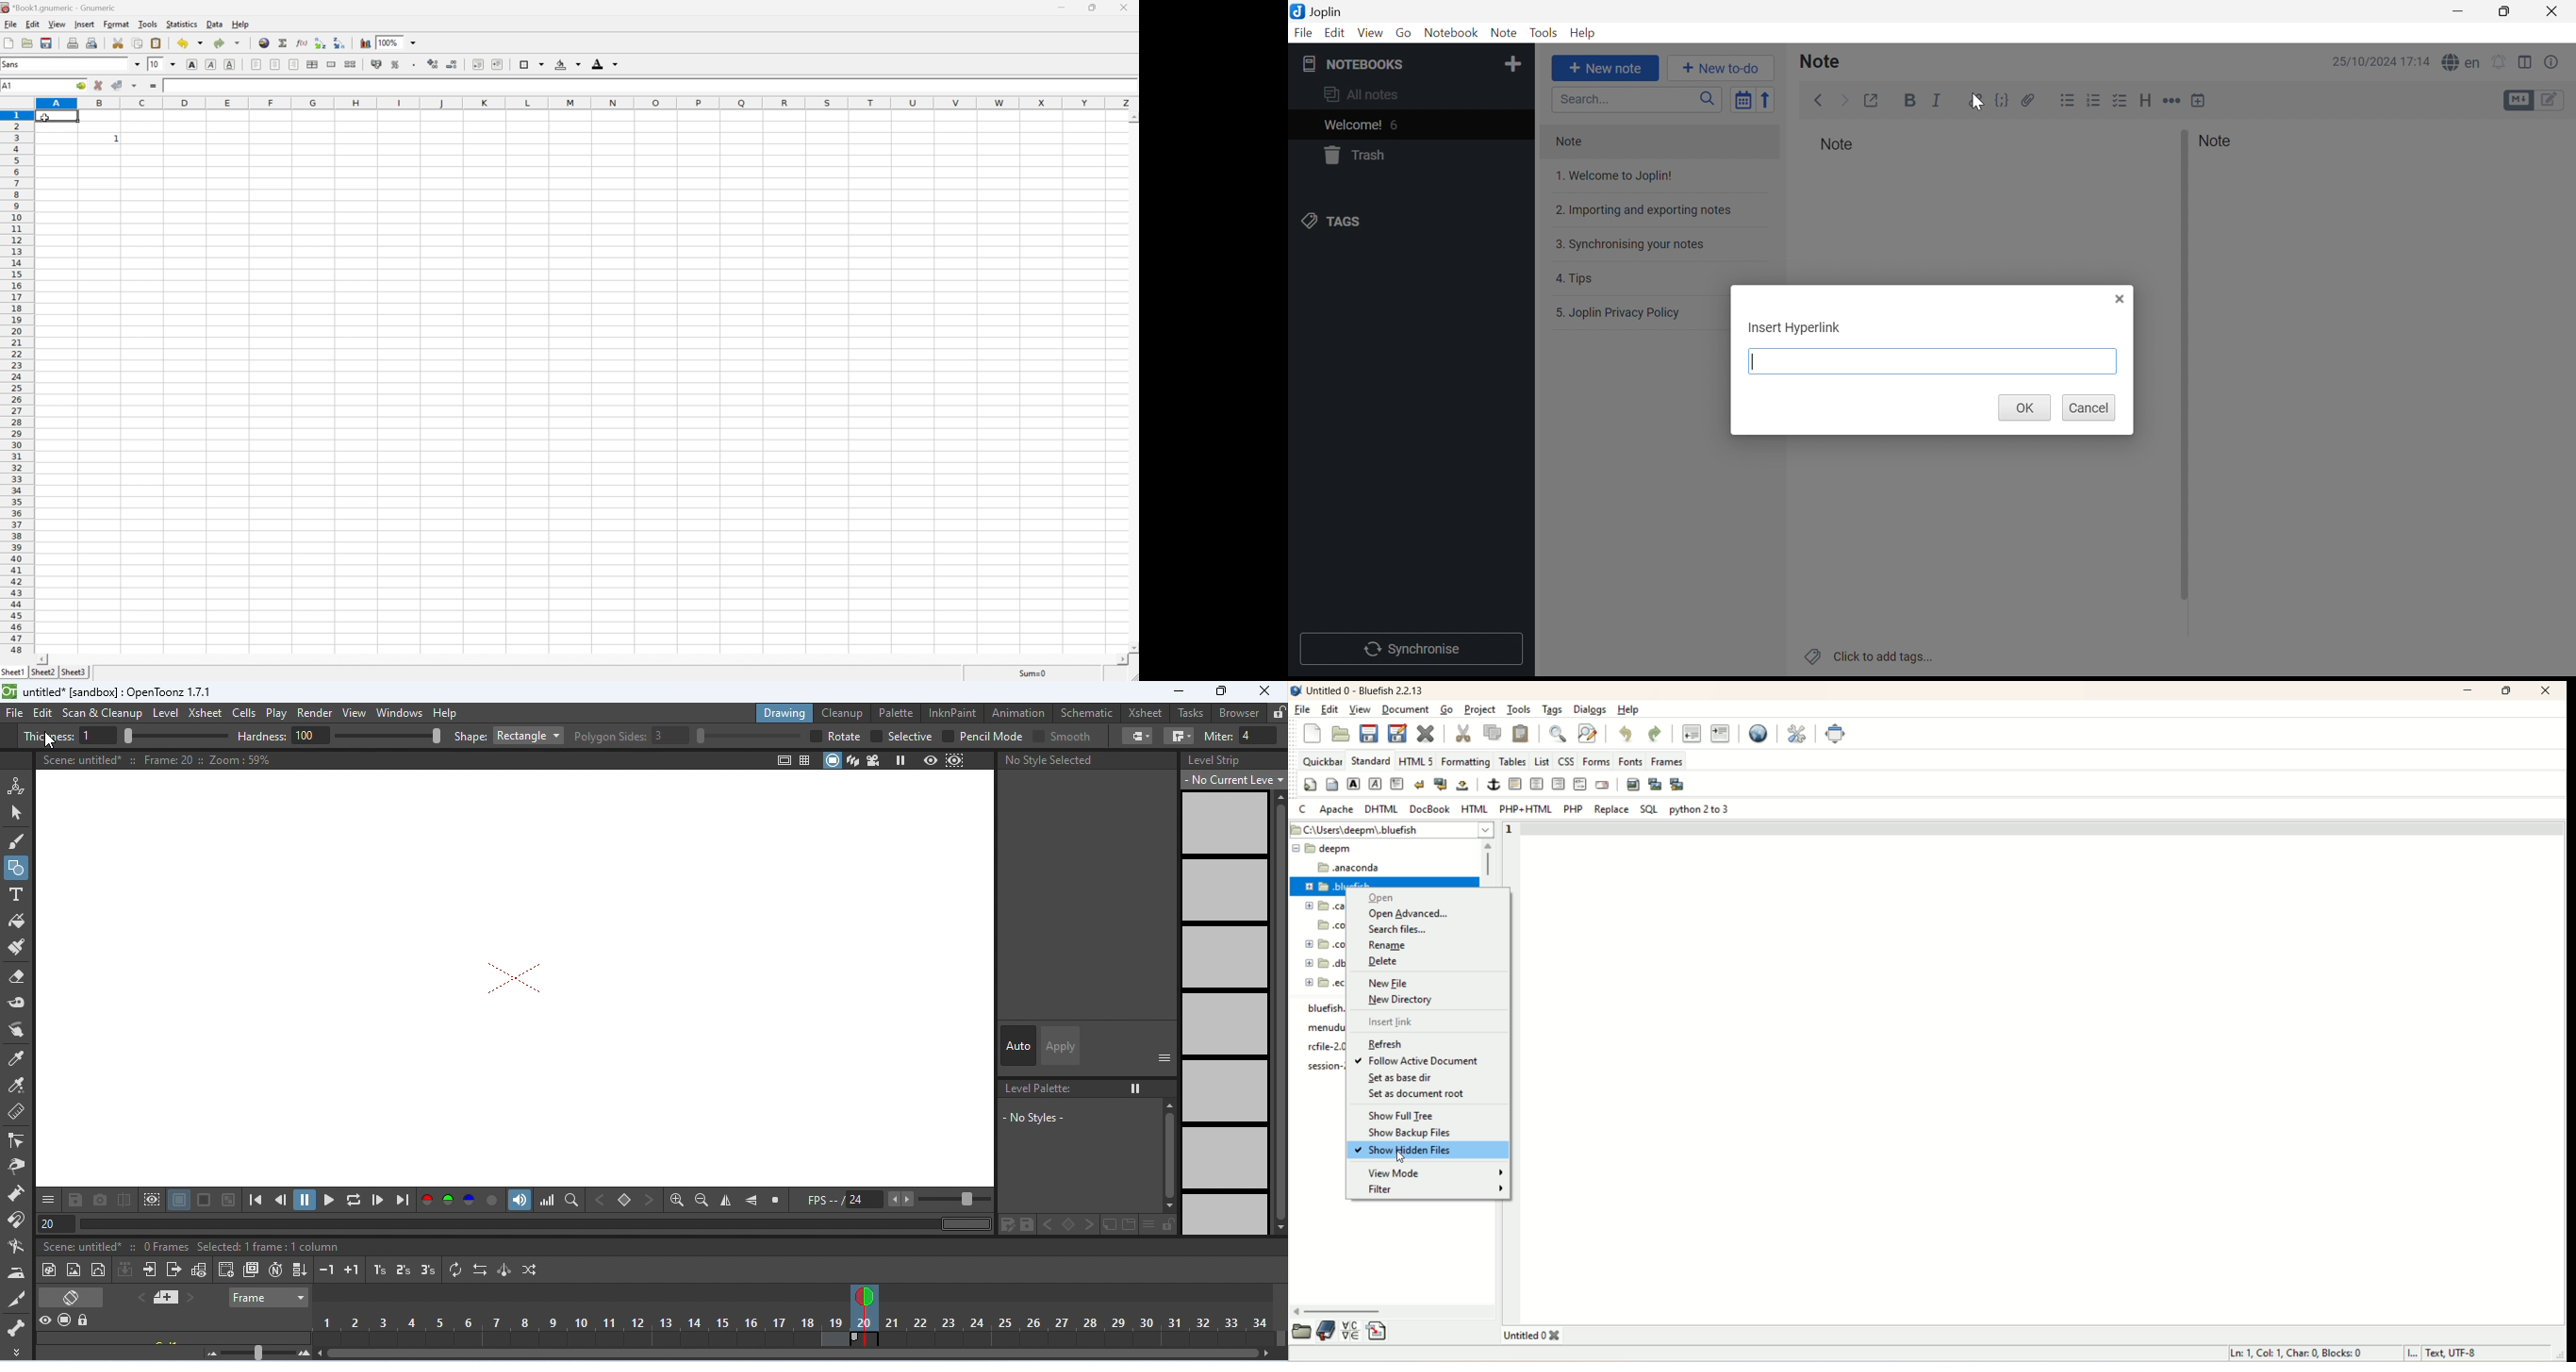 This screenshot has width=2576, height=1372. I want to click on go to, so click(81, 86).